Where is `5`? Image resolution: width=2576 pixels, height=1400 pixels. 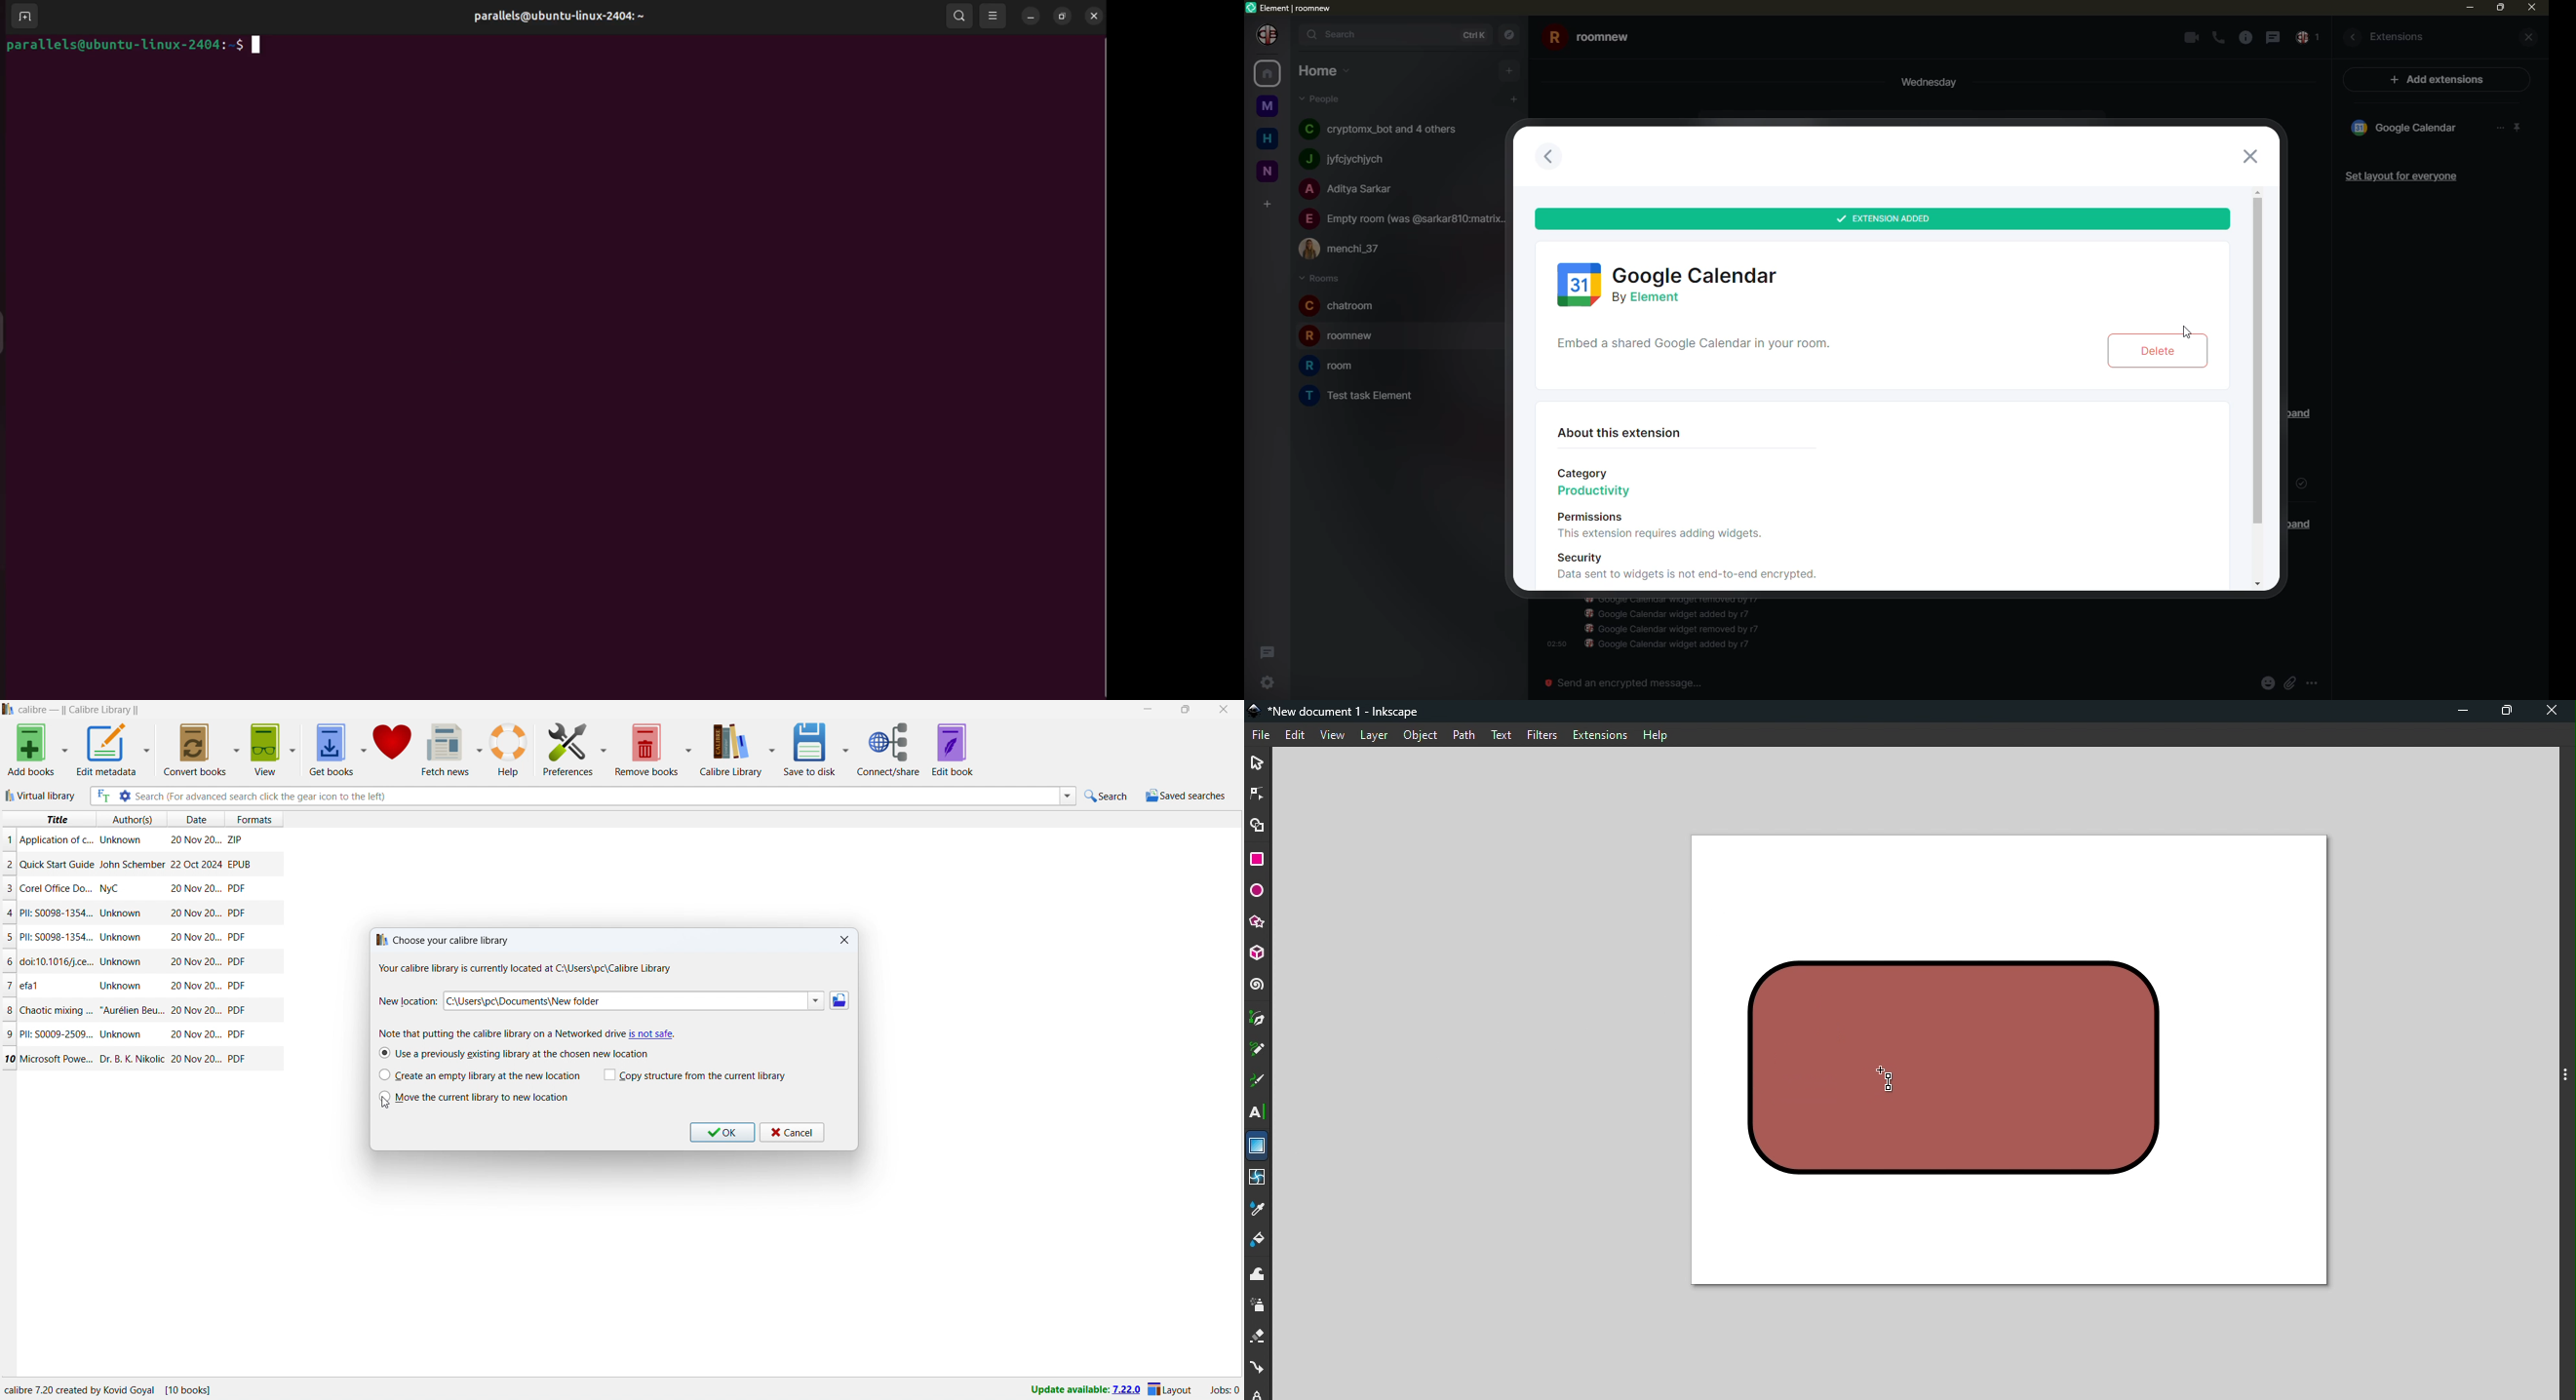
5 is located at coordinates (9, 938).